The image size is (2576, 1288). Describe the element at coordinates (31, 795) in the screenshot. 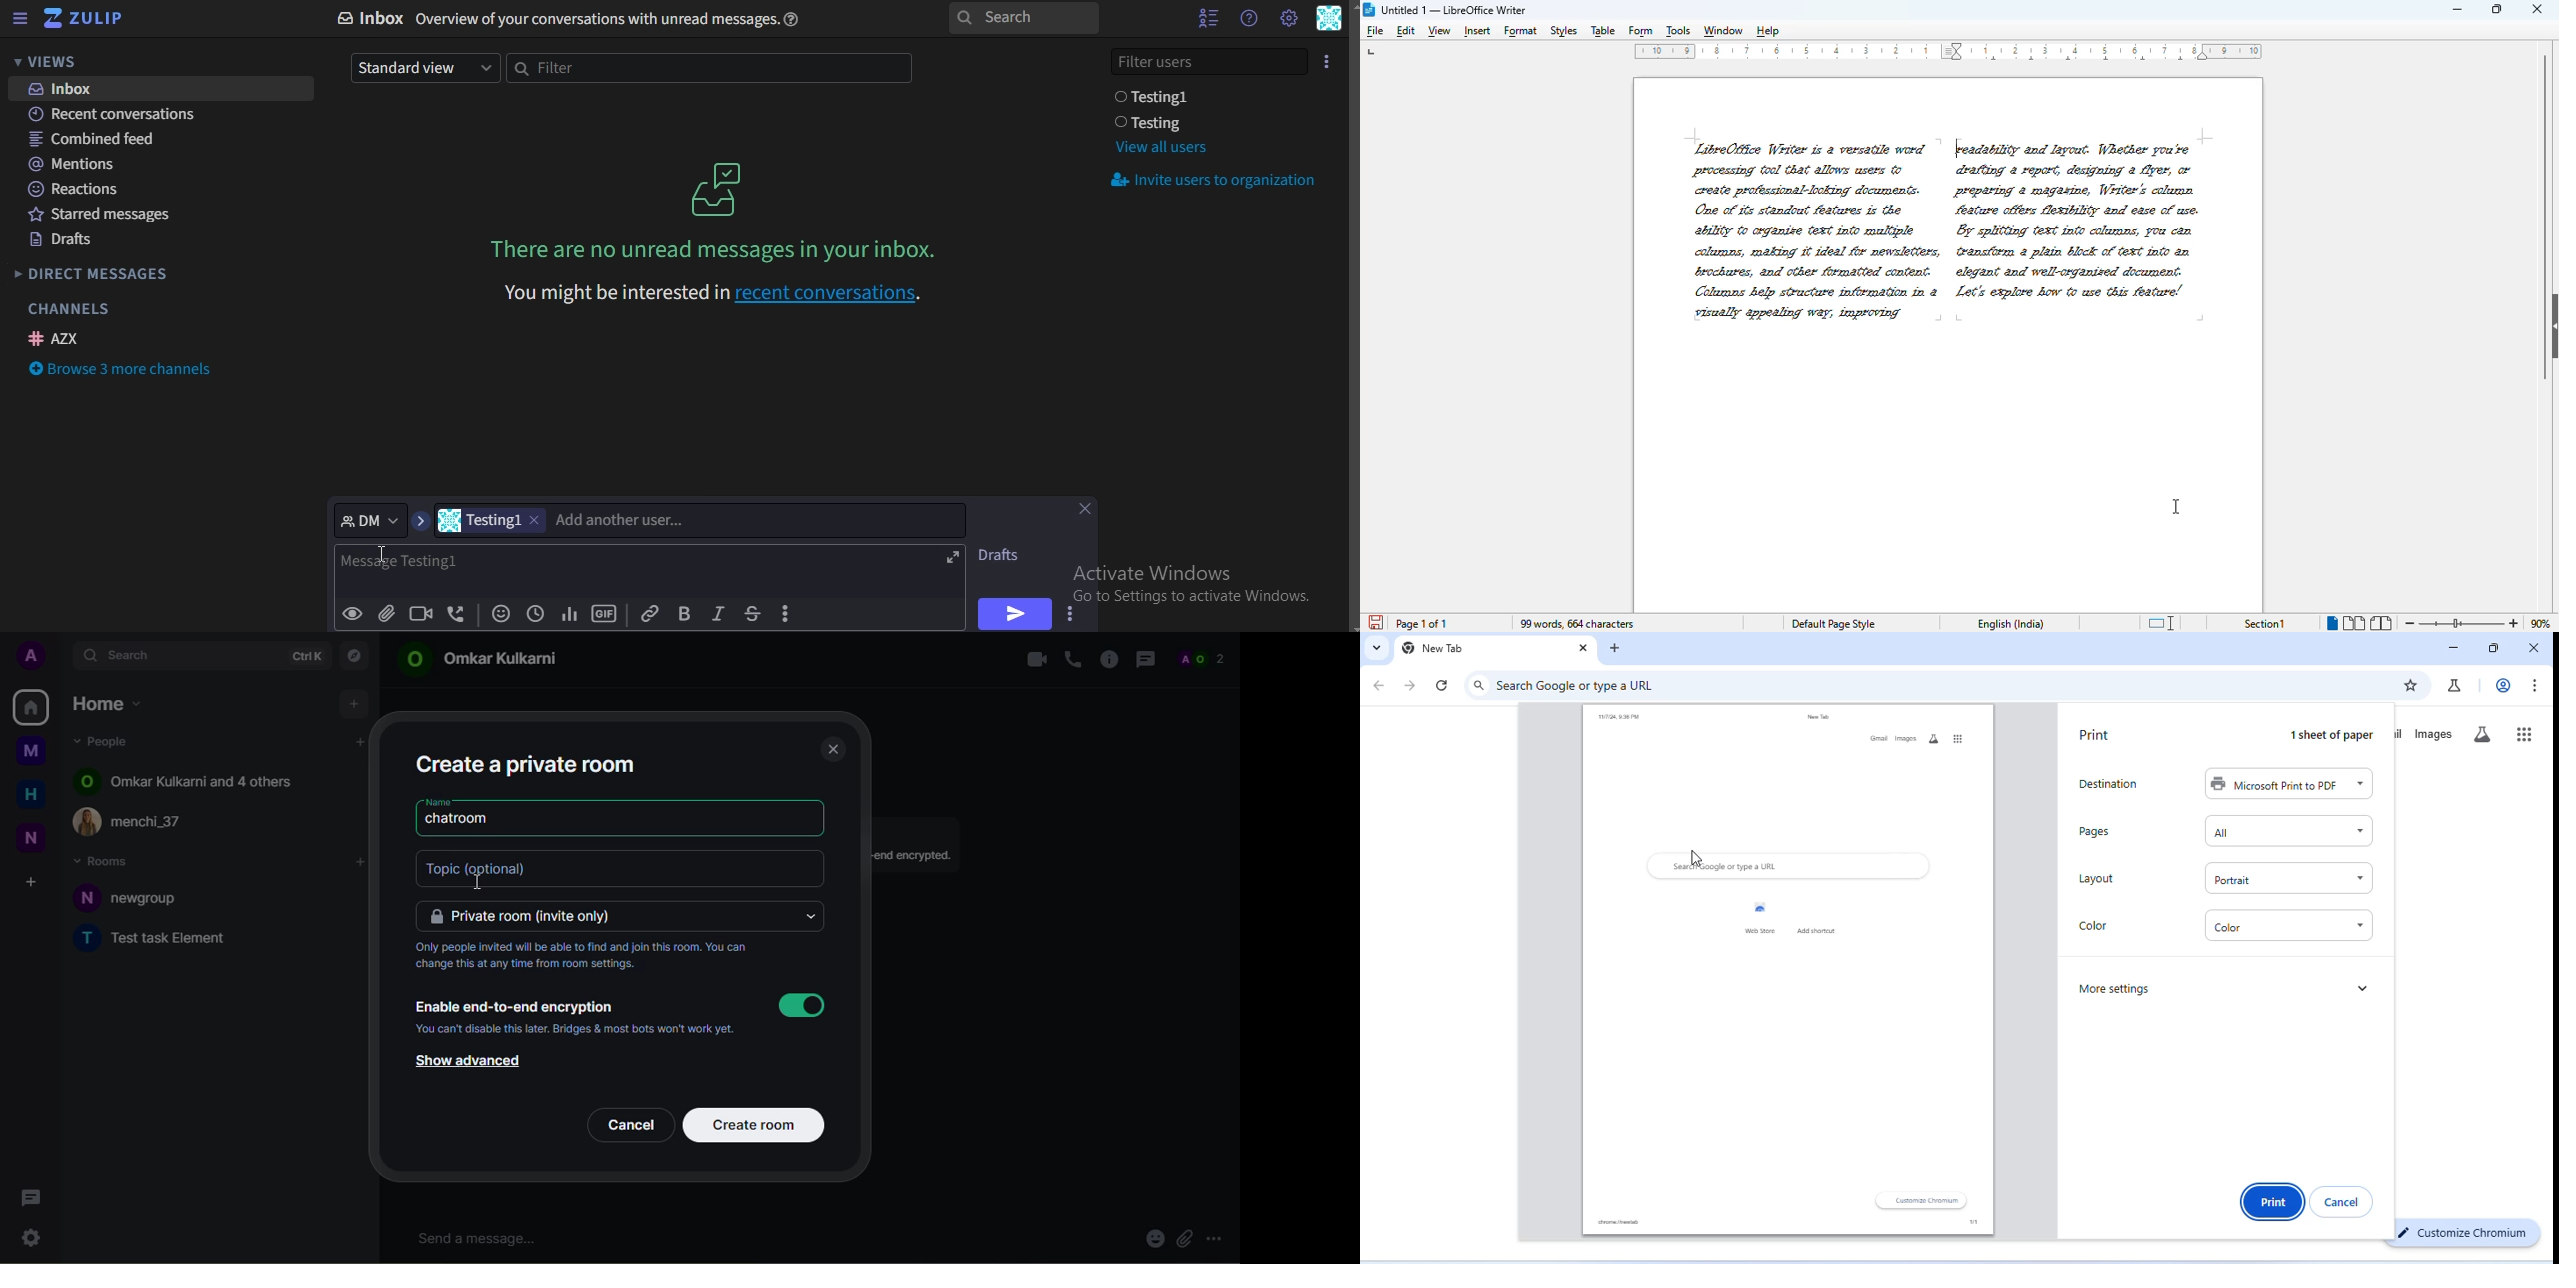

I see `home` at that location.